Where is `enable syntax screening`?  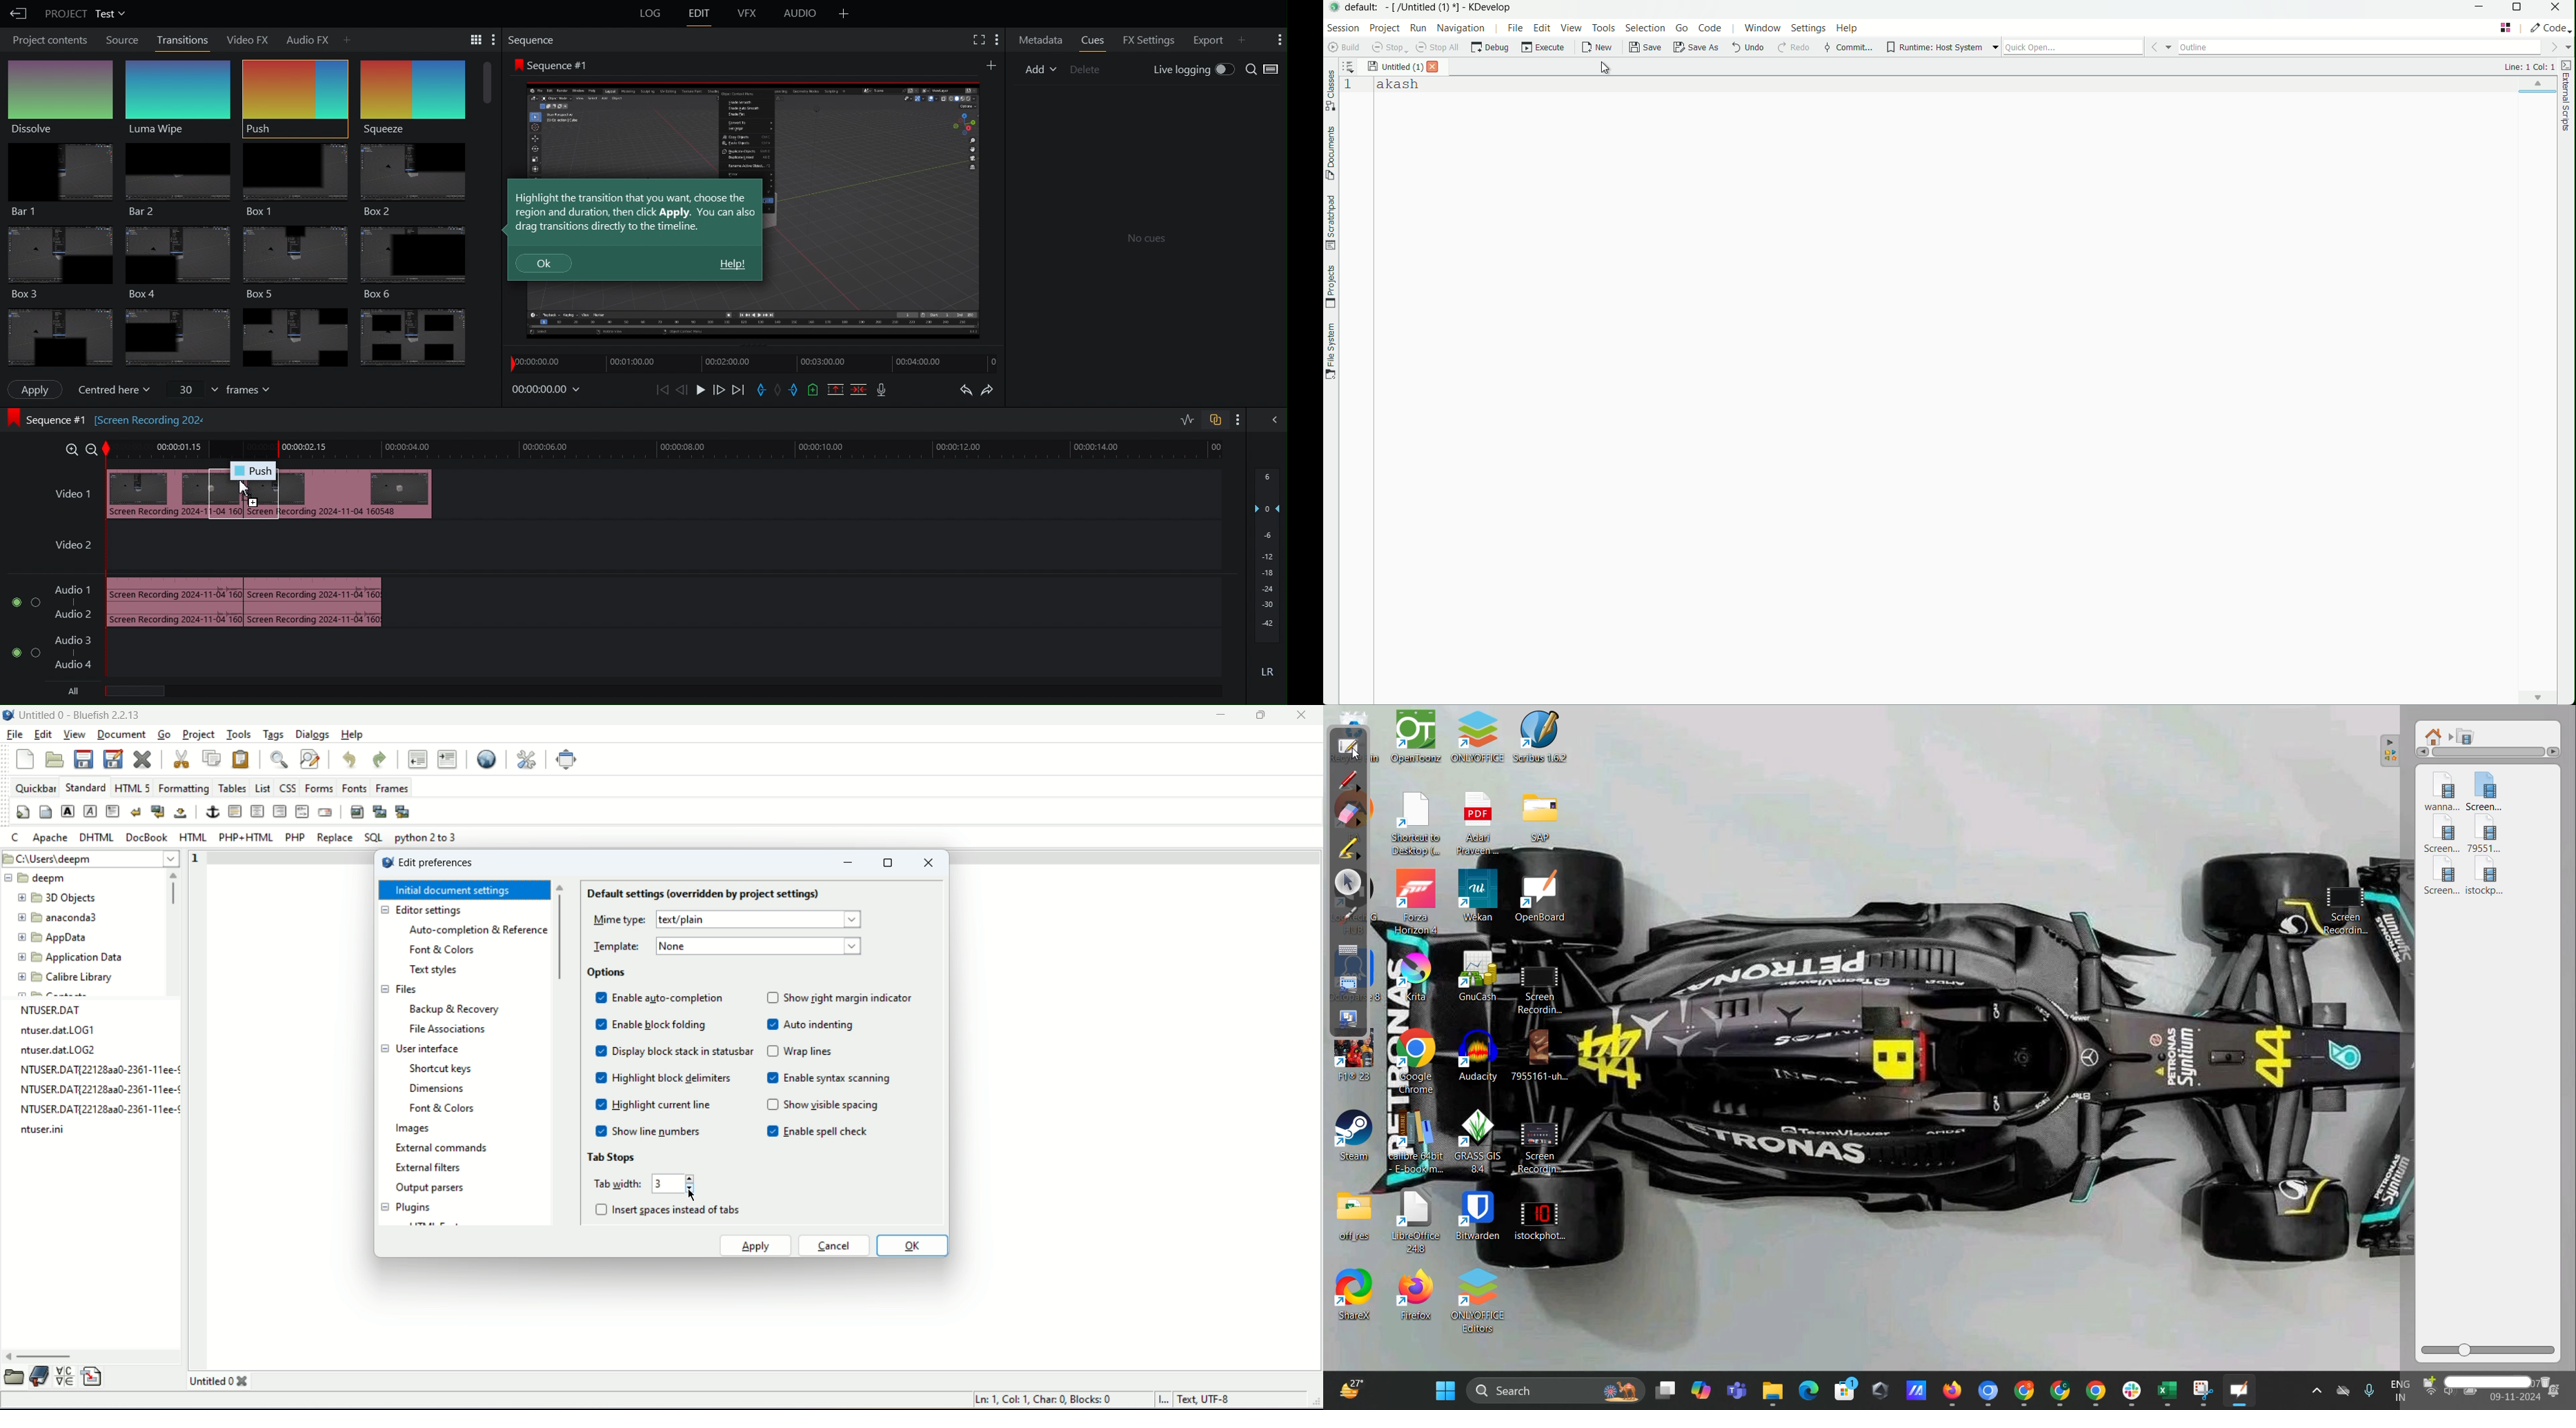
enable syntax screening is located at coordinates (838, 1080).